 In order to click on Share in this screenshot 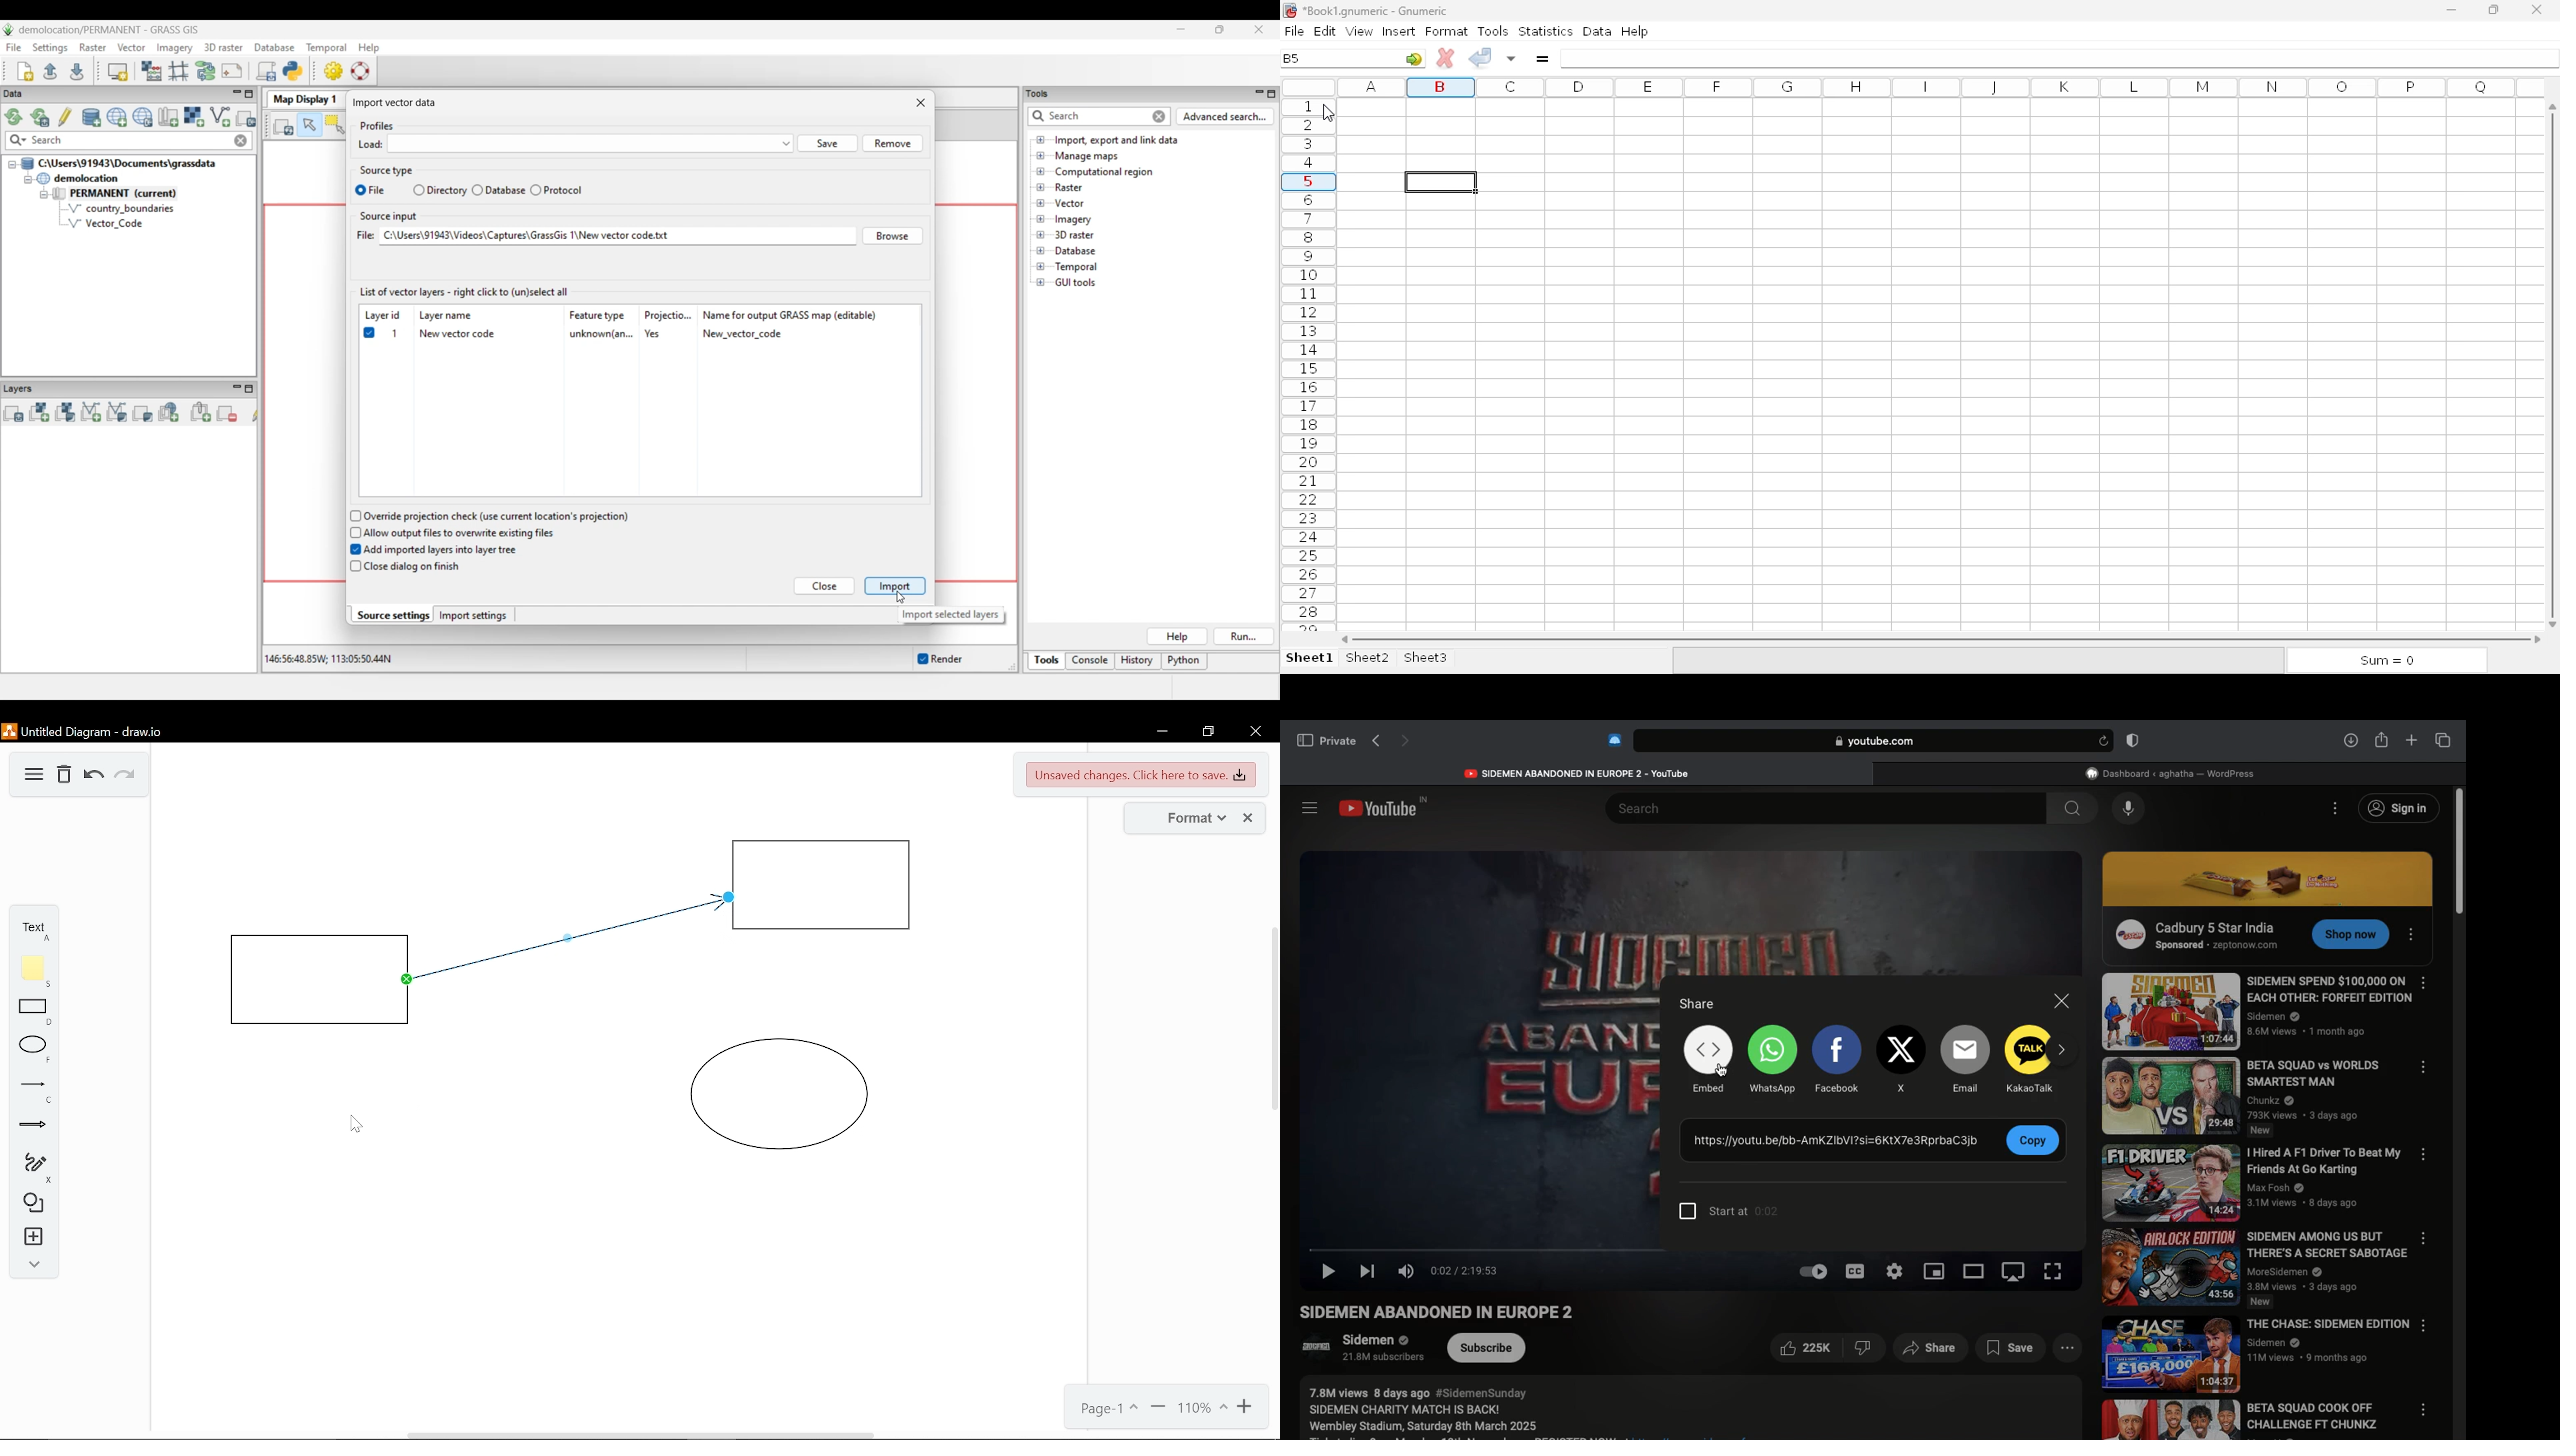, I will do `click(1697, 1002)`.